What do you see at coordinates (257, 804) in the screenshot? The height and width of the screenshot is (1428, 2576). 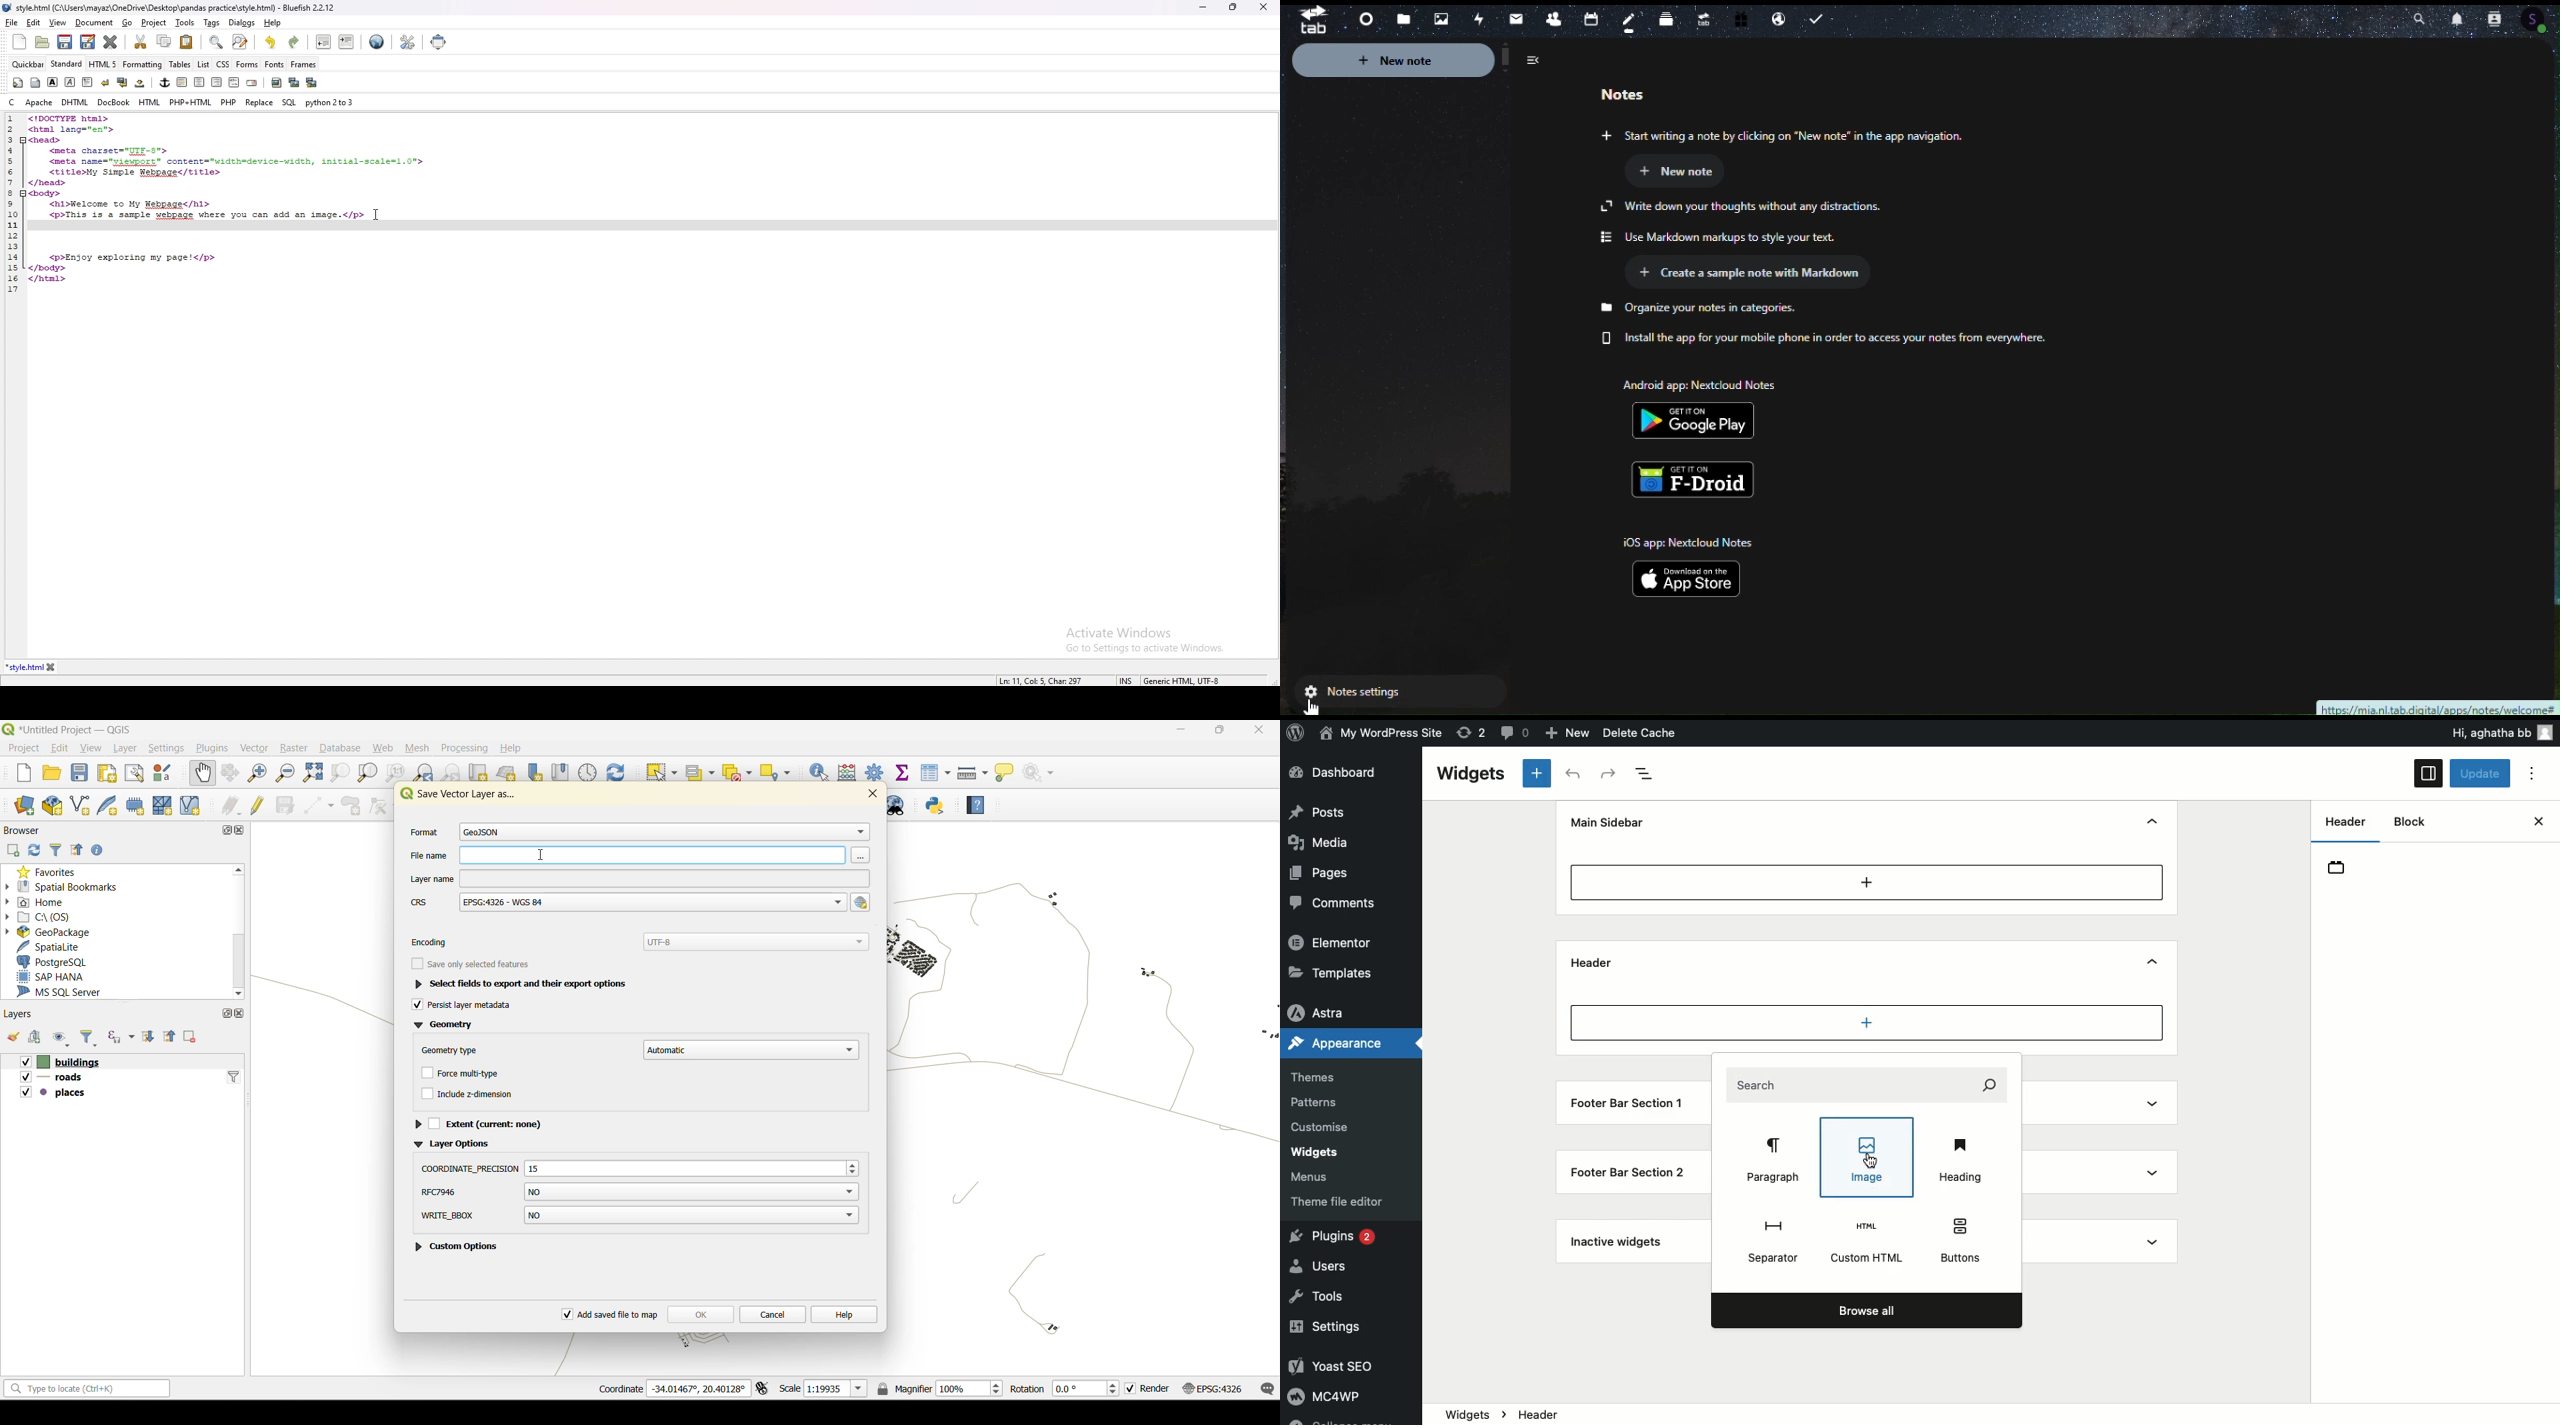 I see `toggle edits` at bounding box center [257, 804].